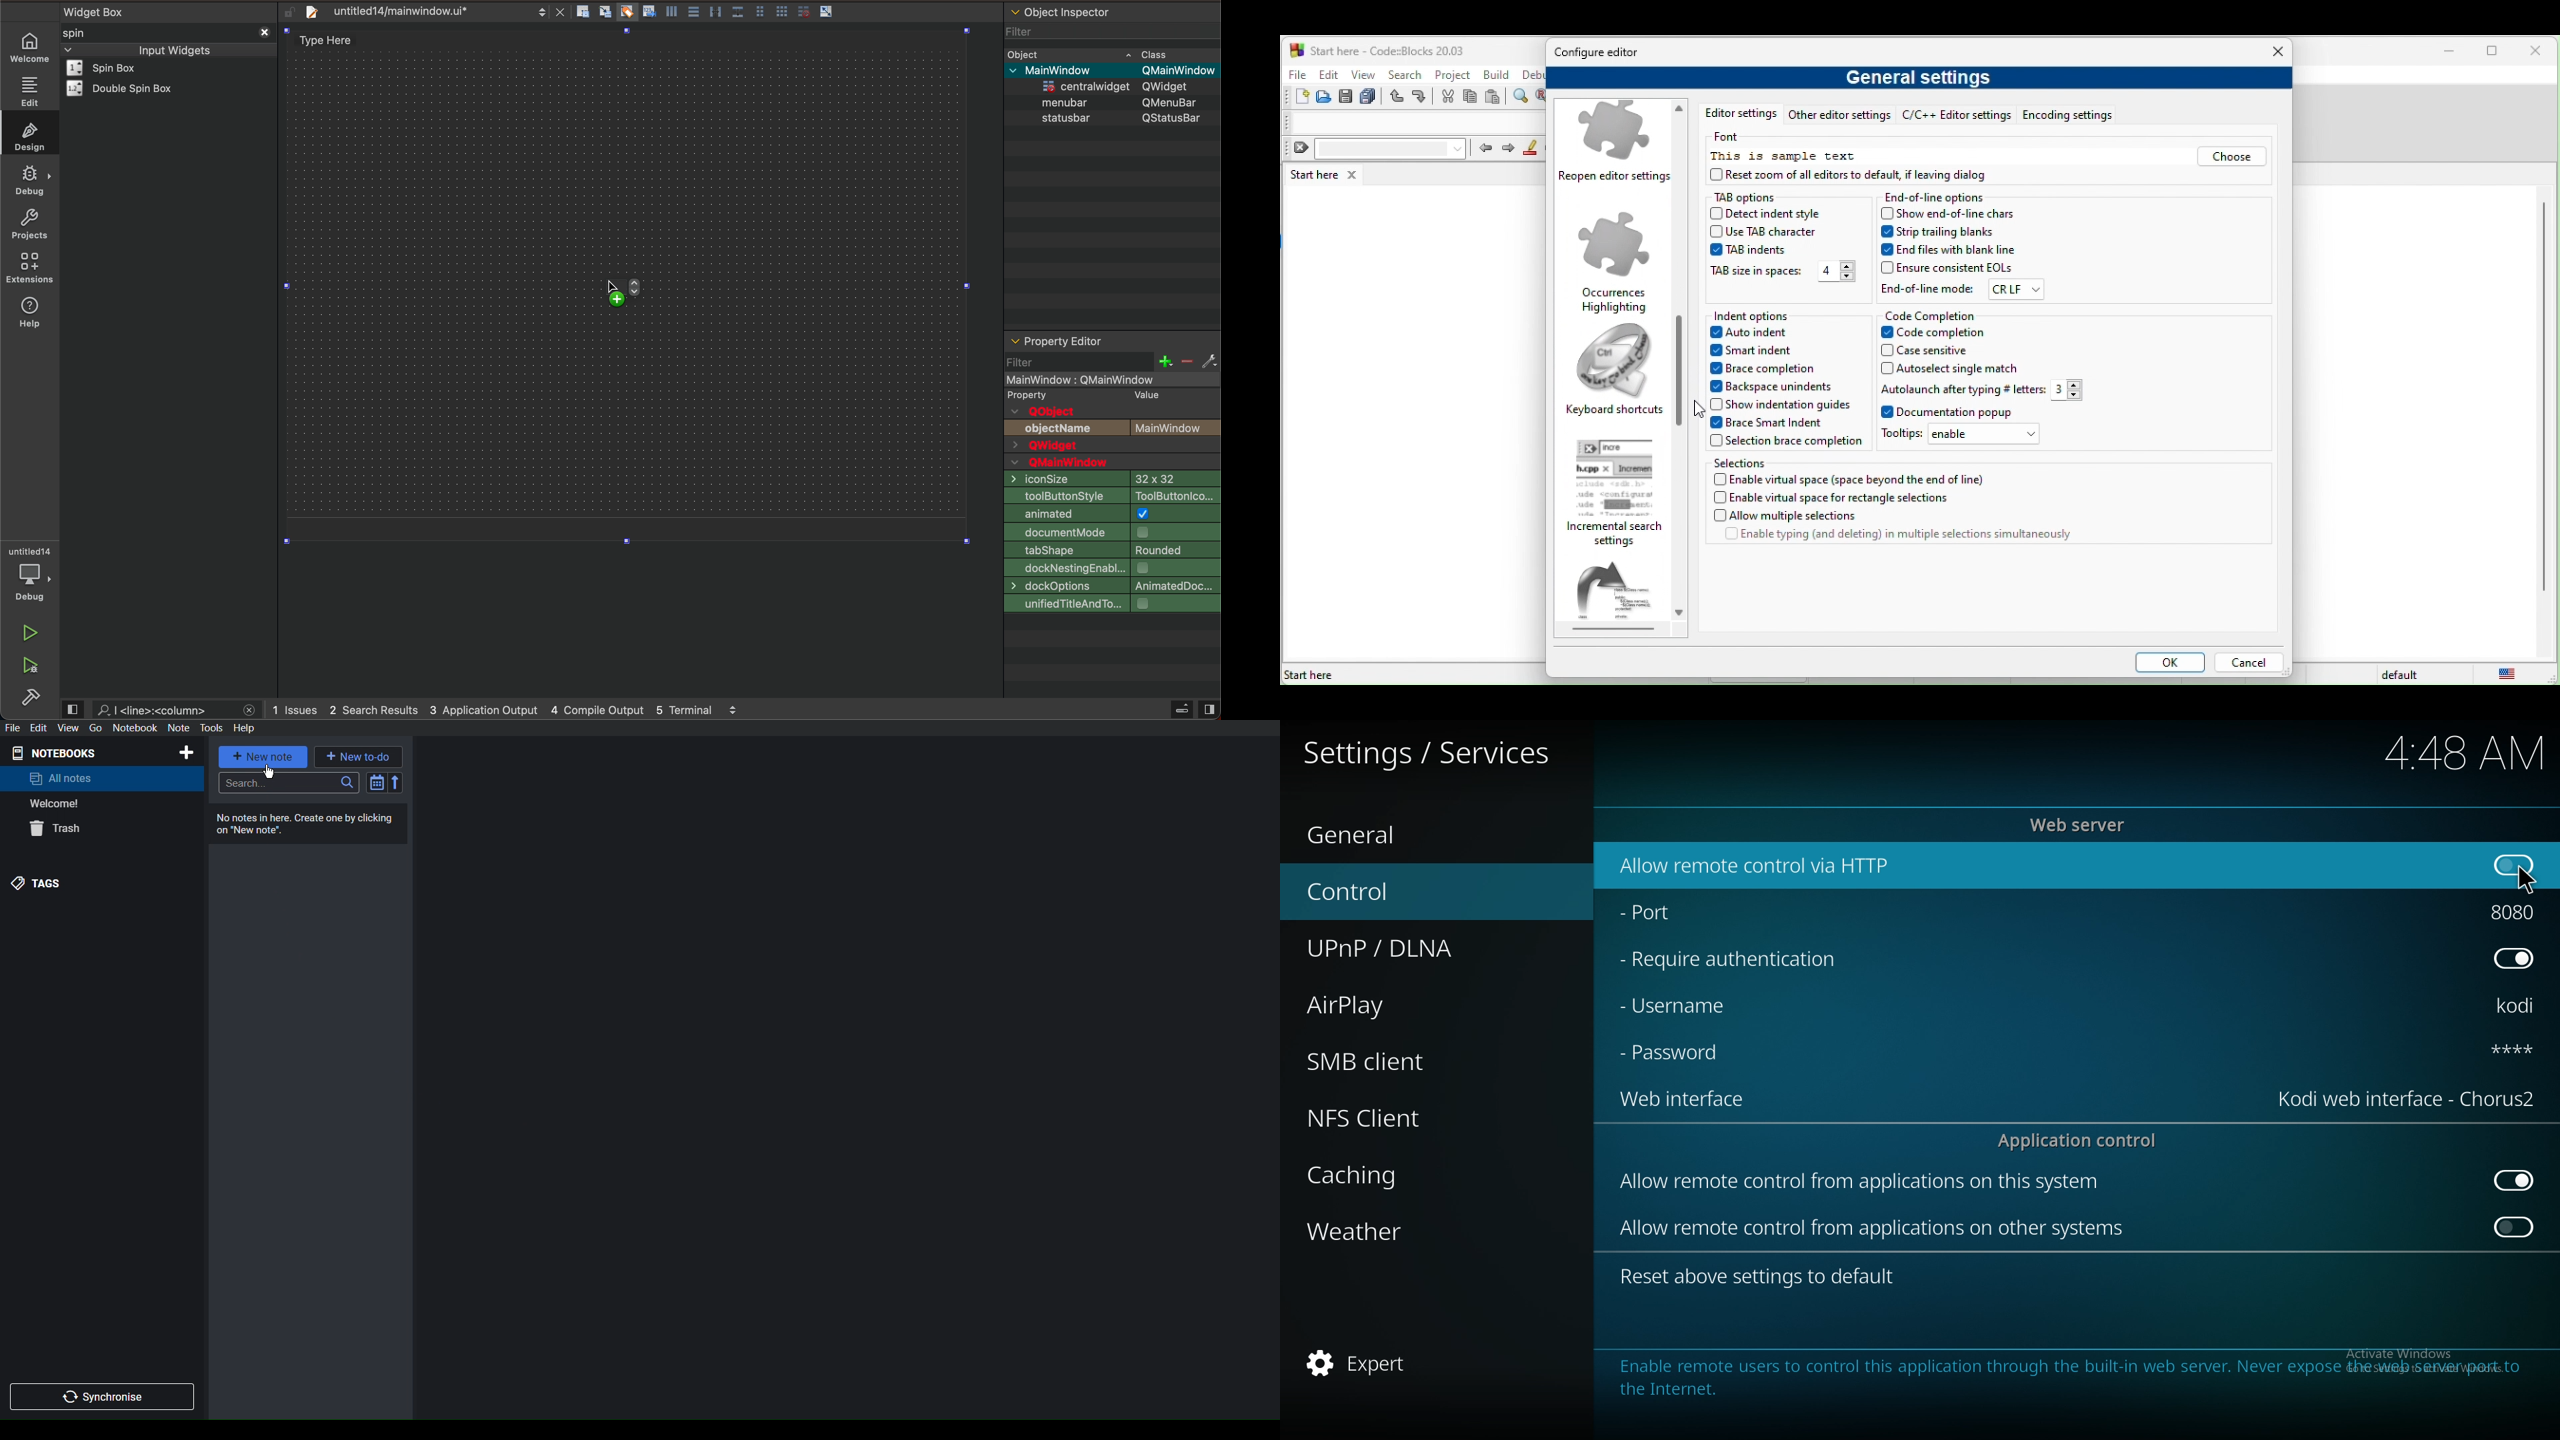 Image resolution: width=2576 pixels, height=1456 pixels. I want to click on text, so click(1048, 411).